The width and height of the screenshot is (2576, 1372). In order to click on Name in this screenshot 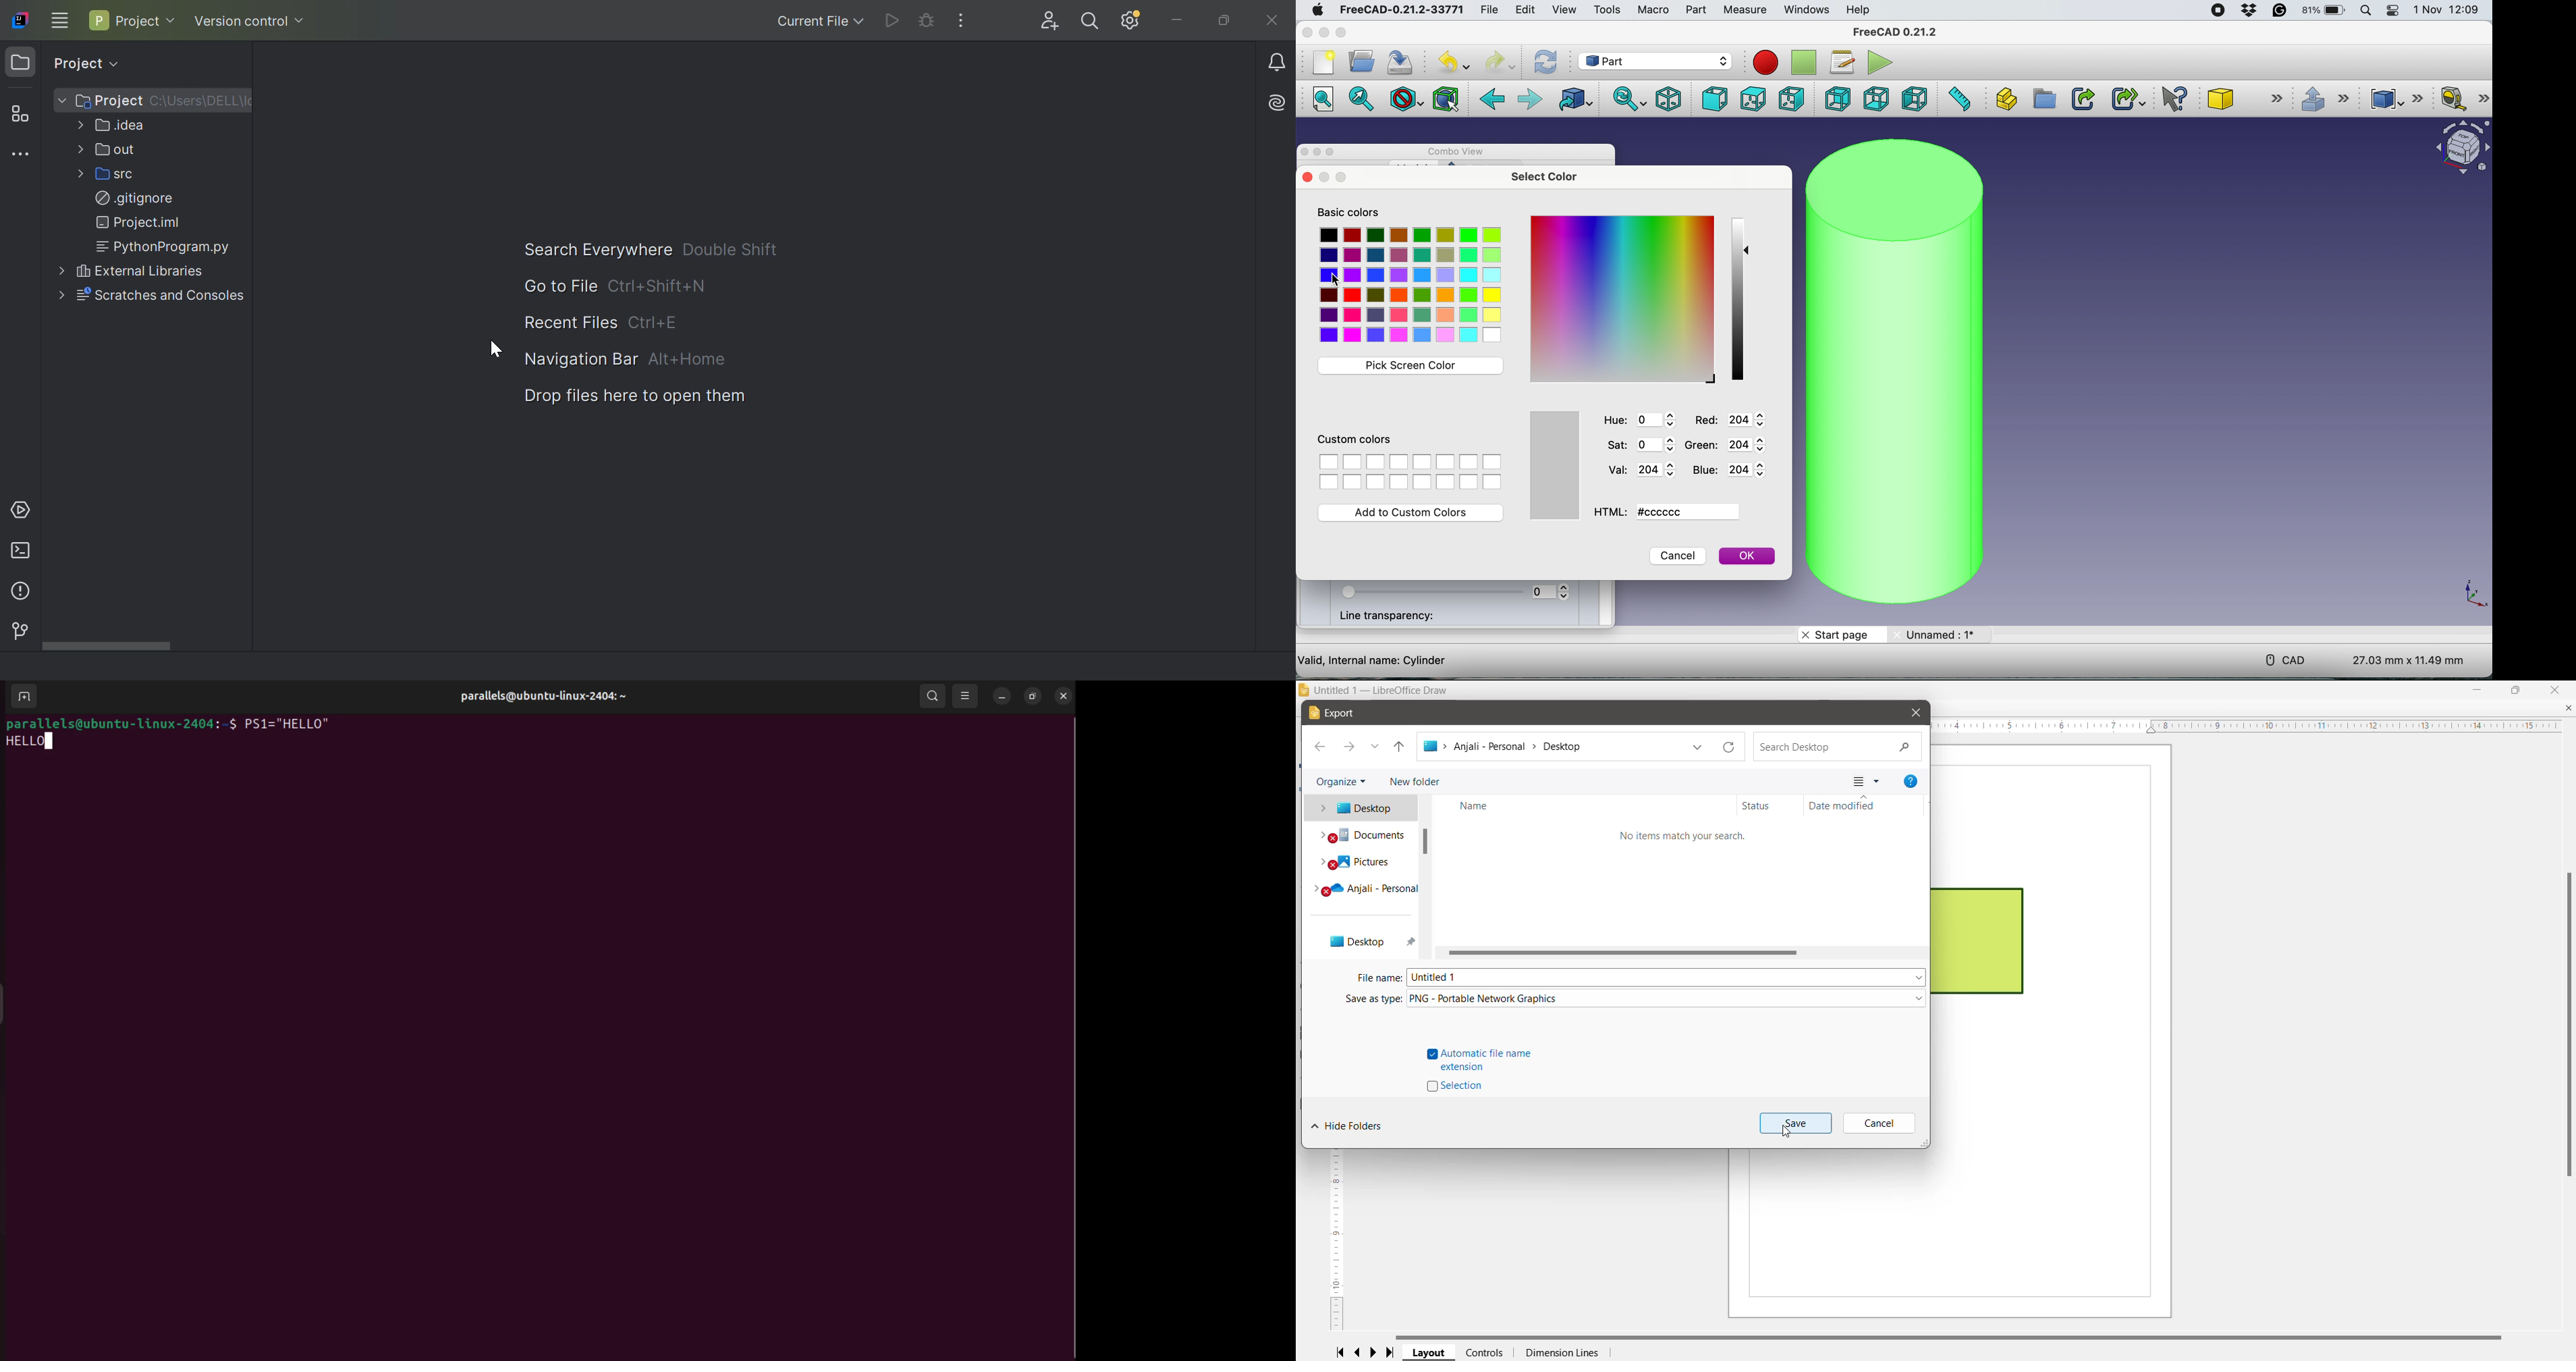, I will do `click(1587, 805)`.